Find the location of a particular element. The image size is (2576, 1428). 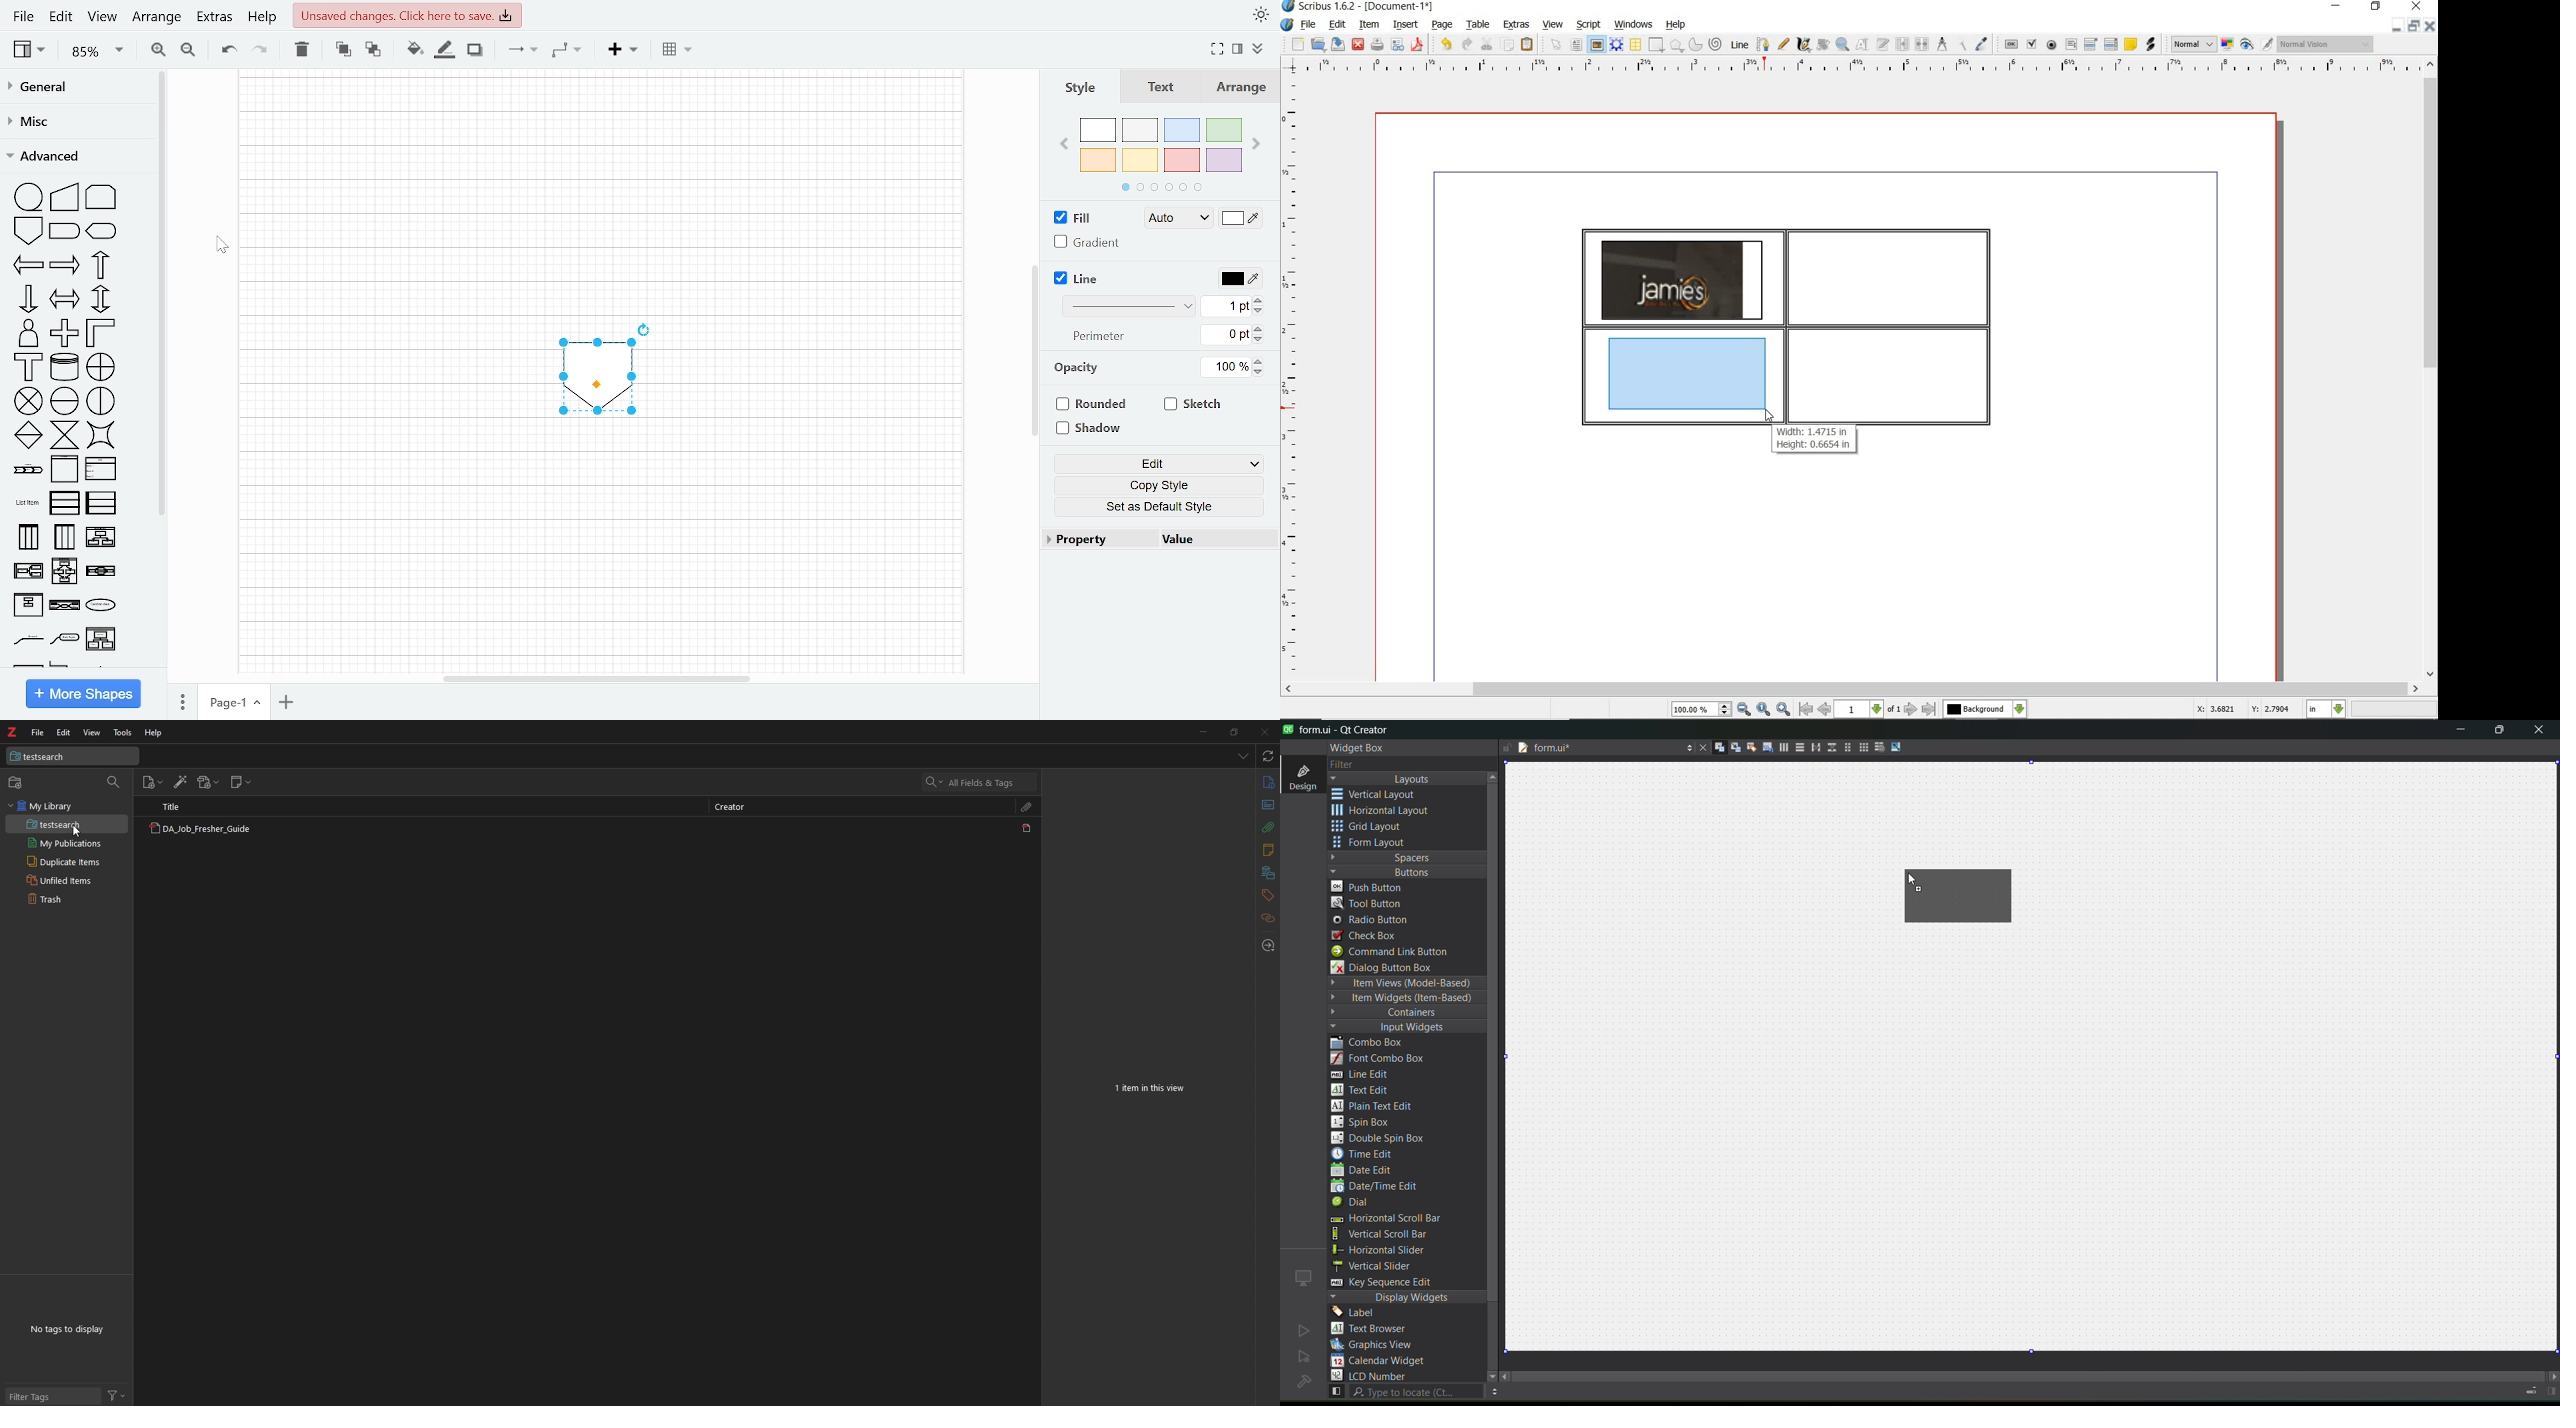

Collapse is located at coordinates (1259, 51).